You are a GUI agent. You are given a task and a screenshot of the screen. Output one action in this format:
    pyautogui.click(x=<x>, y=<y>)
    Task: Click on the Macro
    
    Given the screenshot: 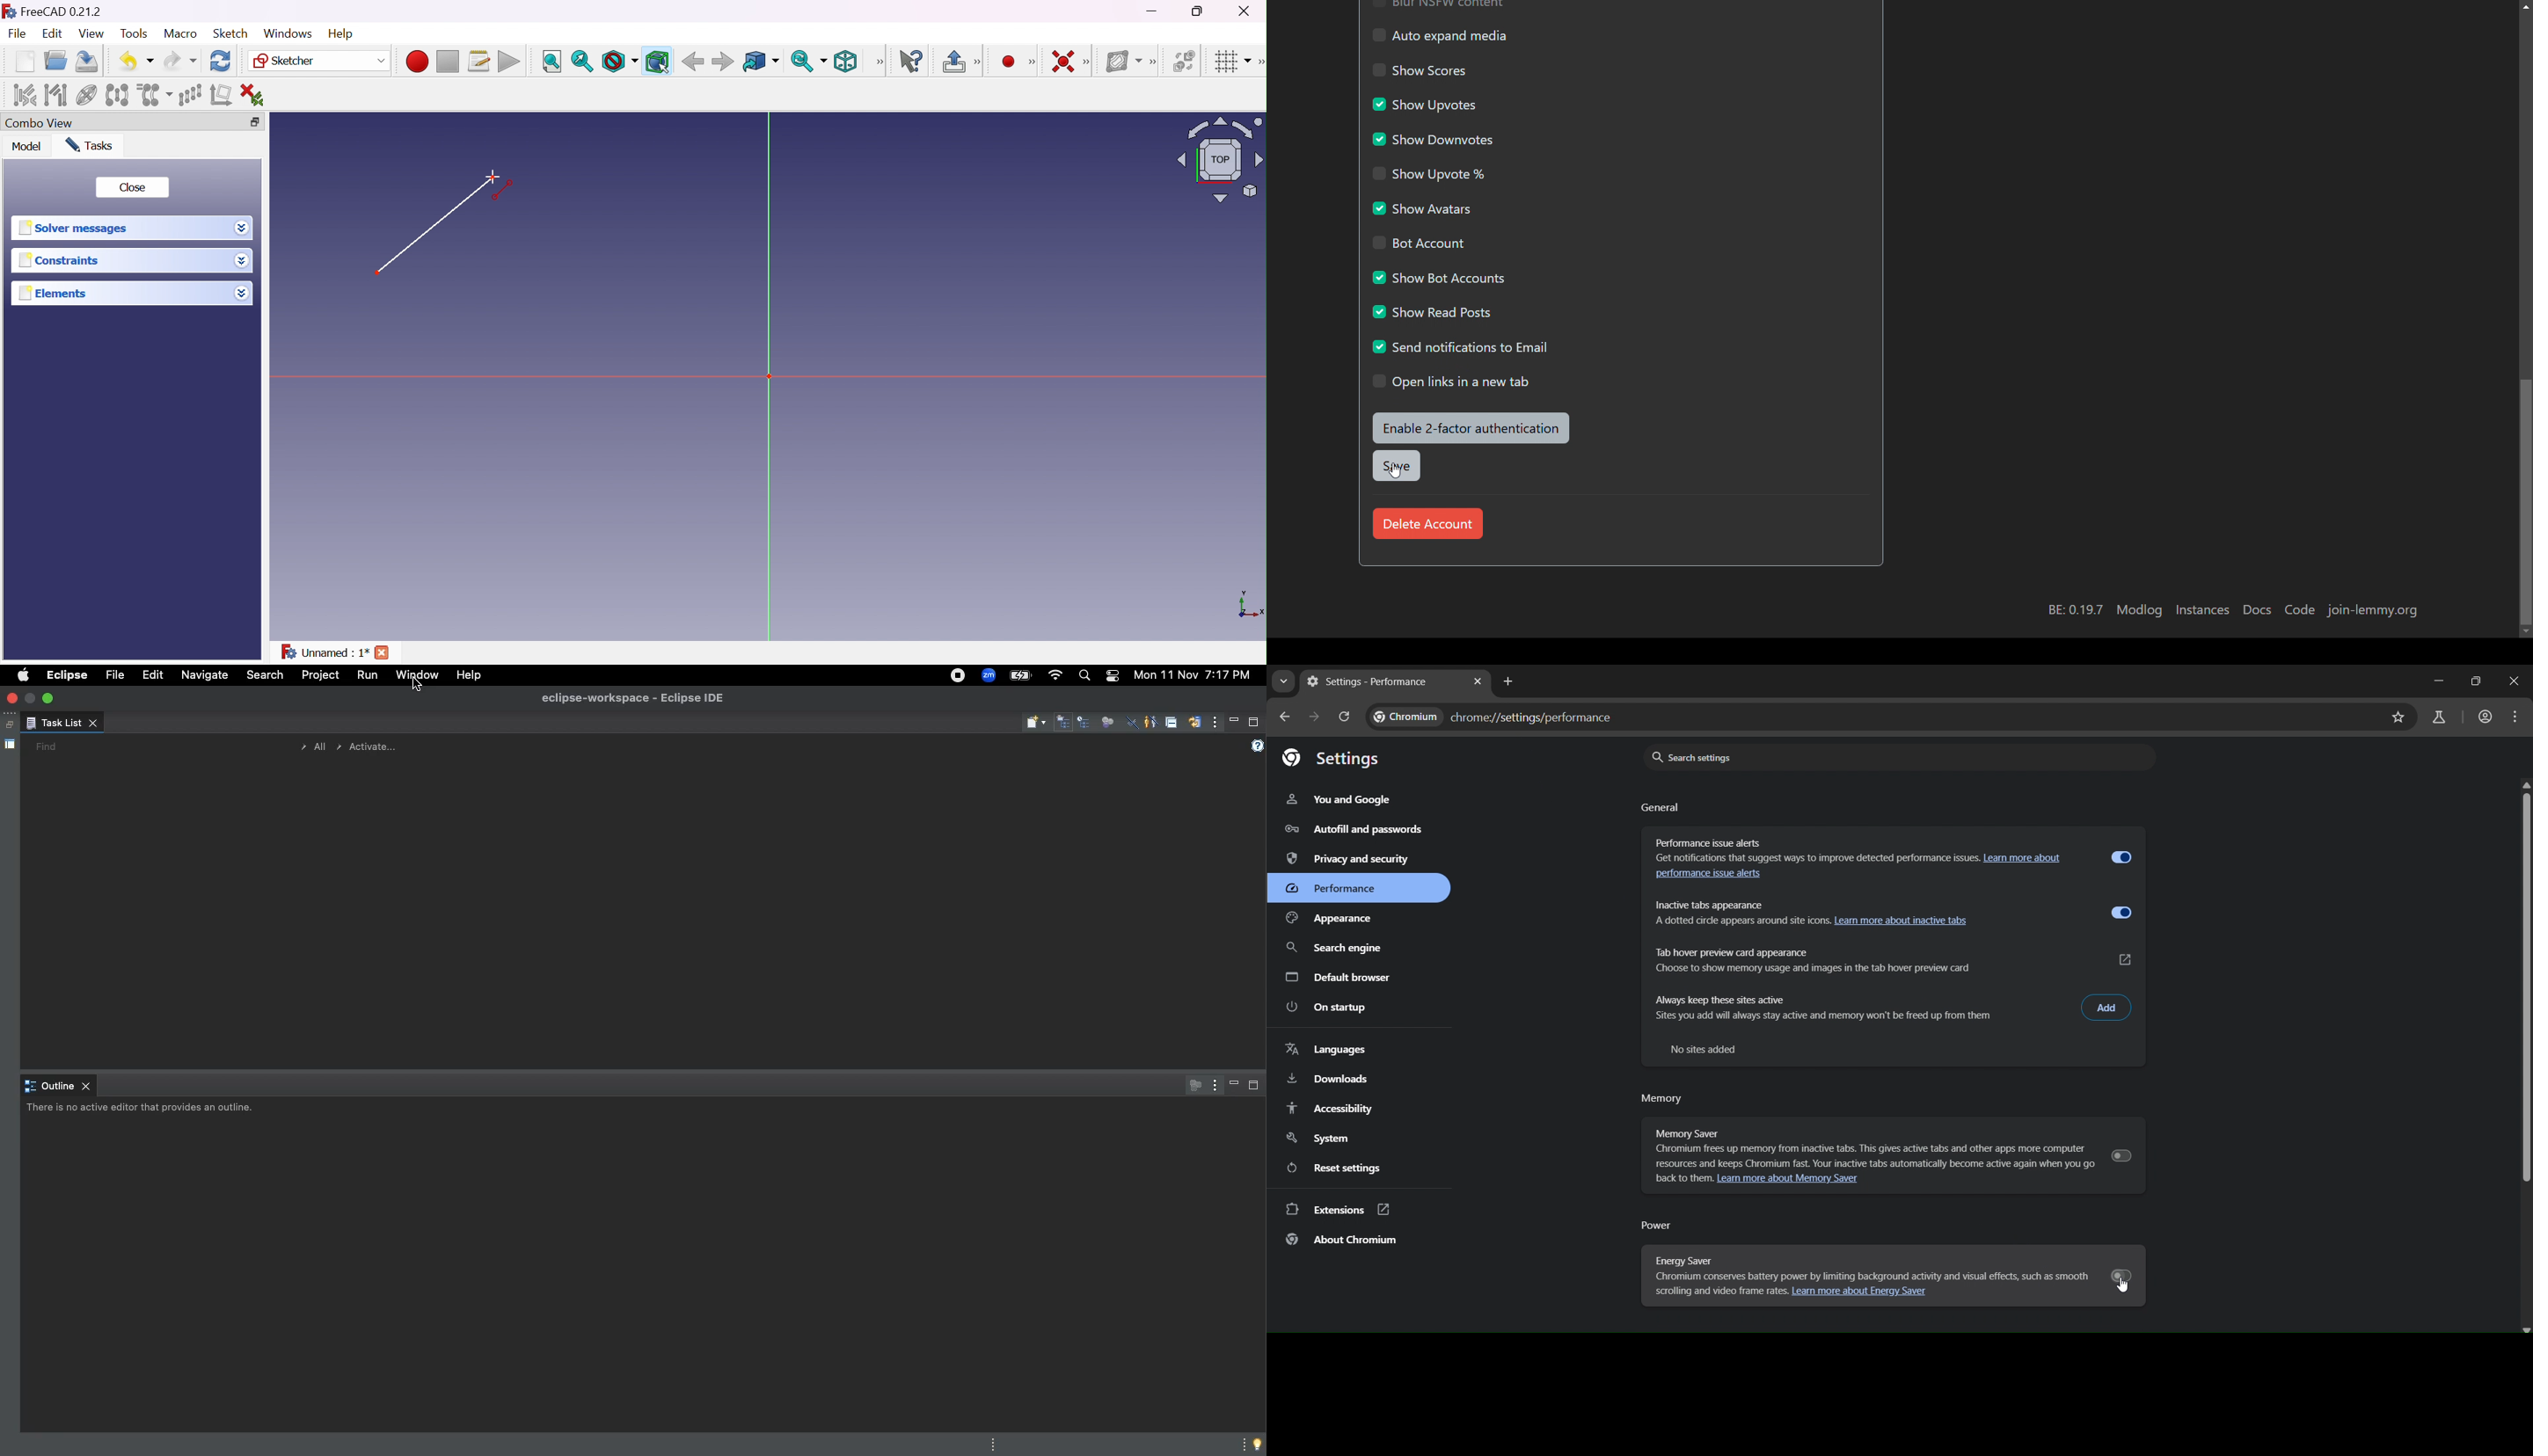 What is the action you would take?
    pyautogui.click(x=180, y=34)
    